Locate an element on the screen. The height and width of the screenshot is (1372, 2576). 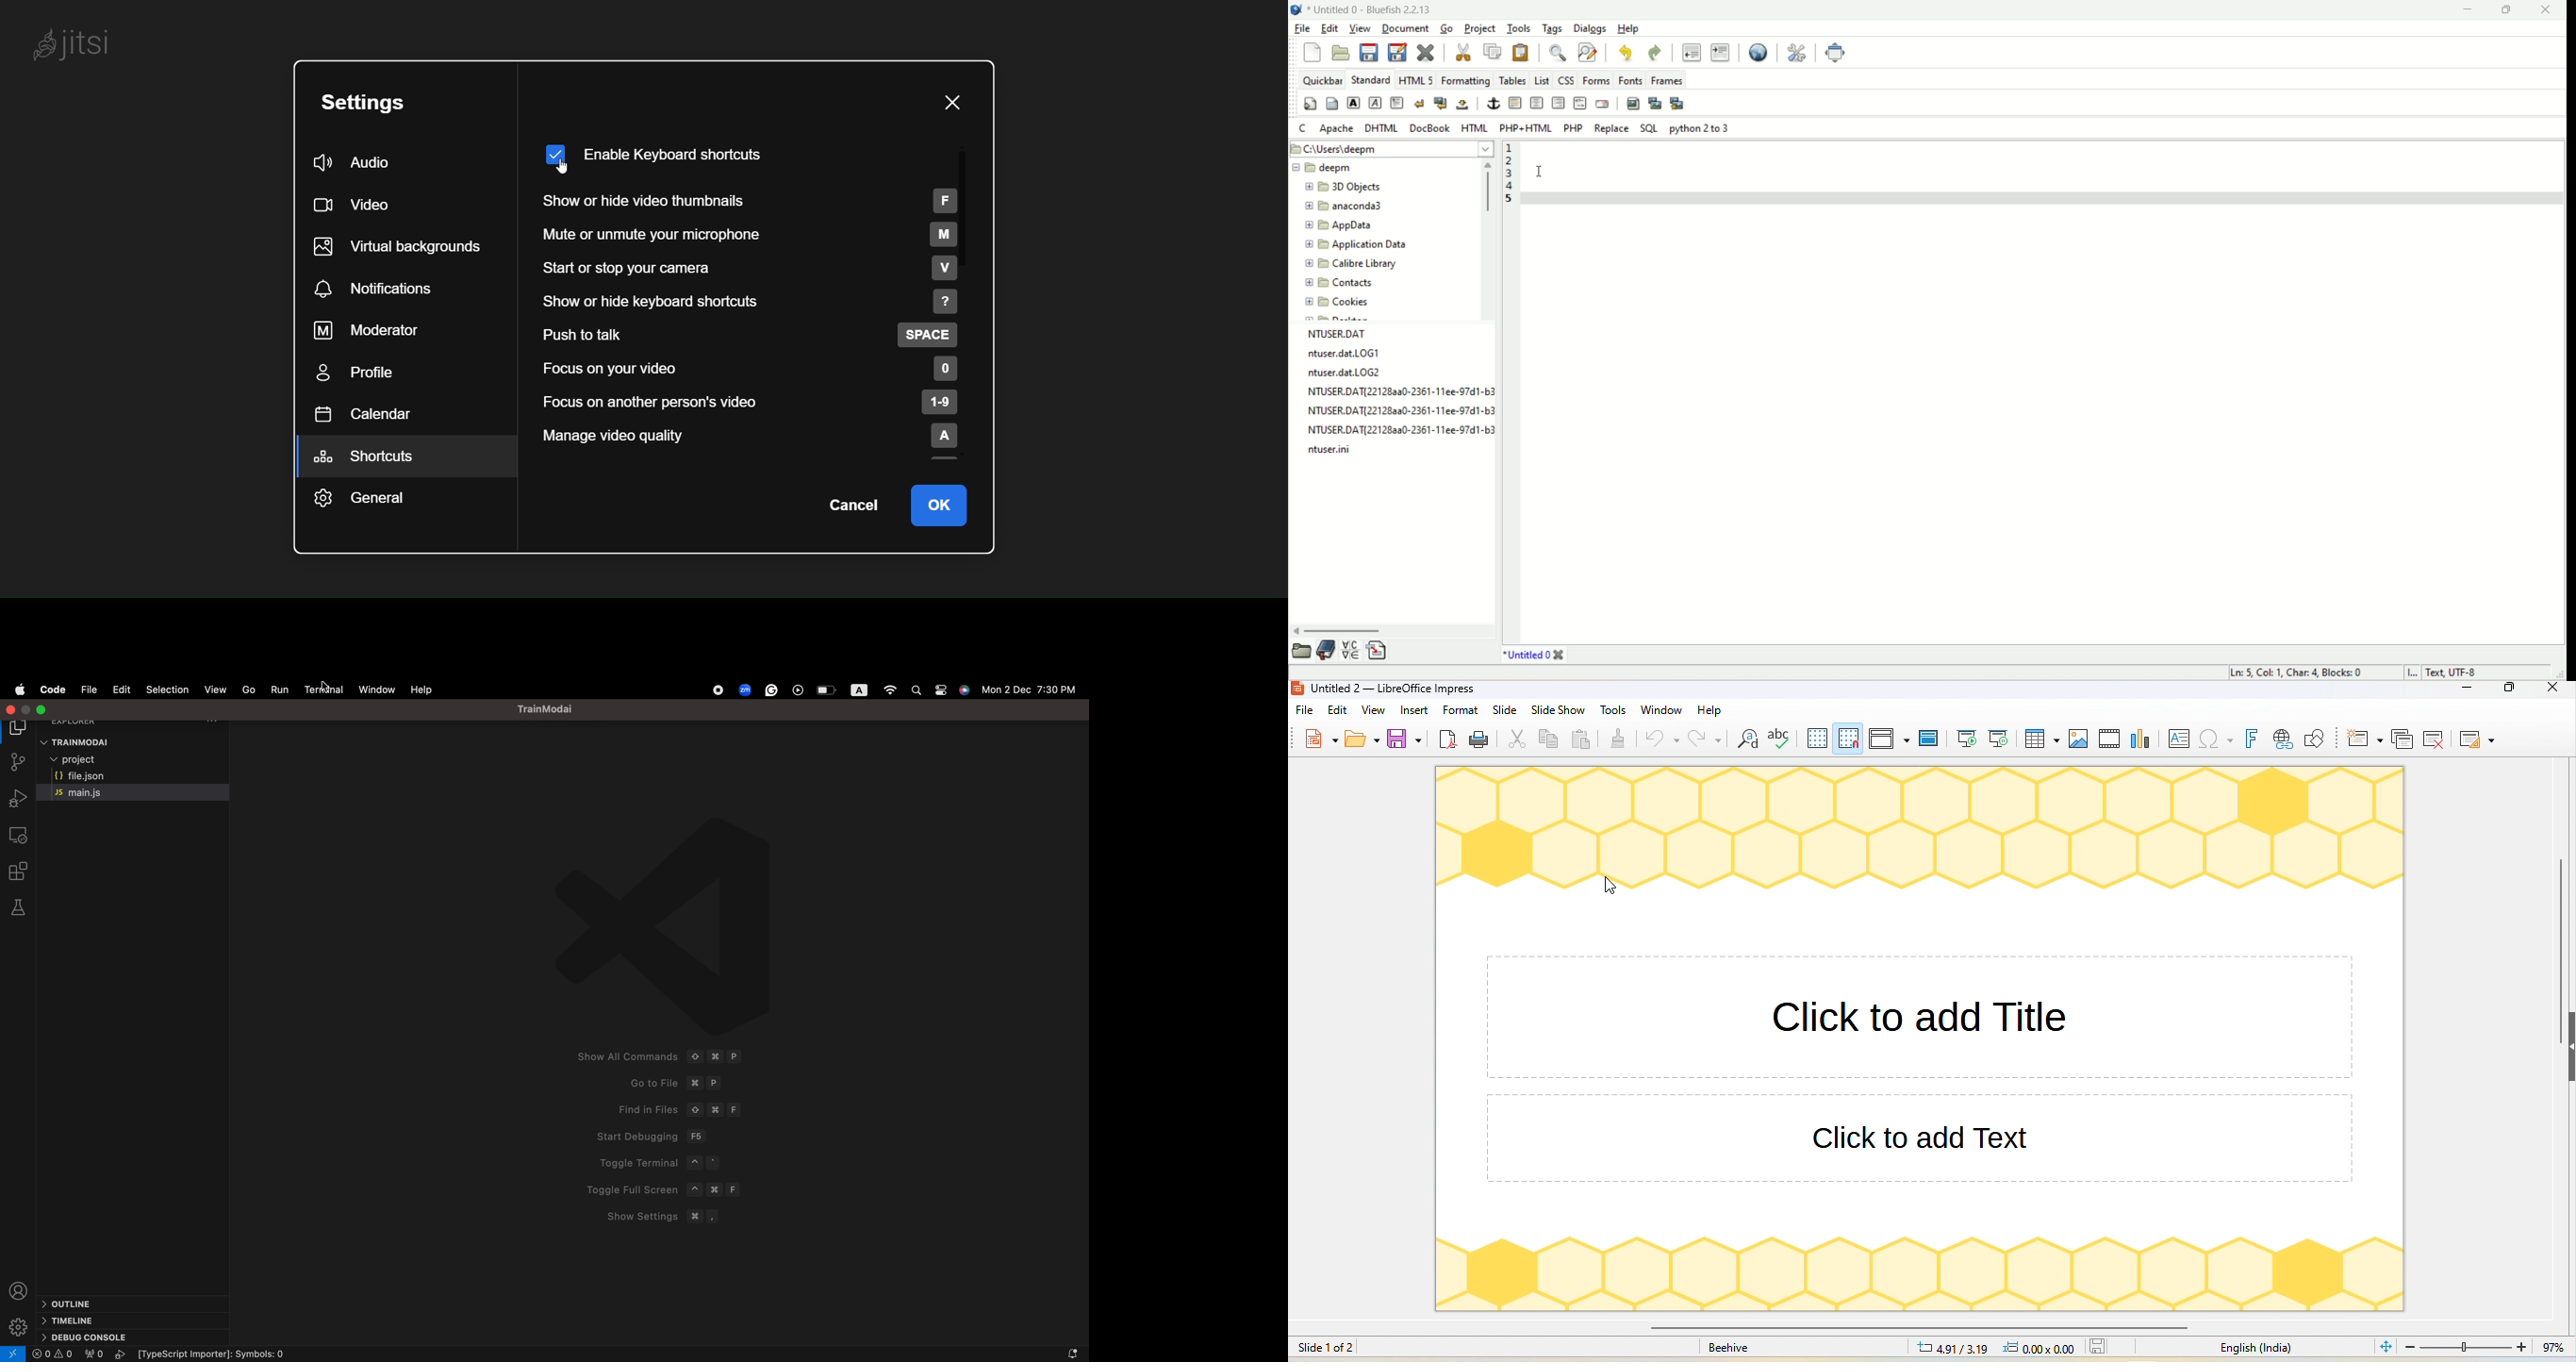
tags is located at coordinates (1552, 28).